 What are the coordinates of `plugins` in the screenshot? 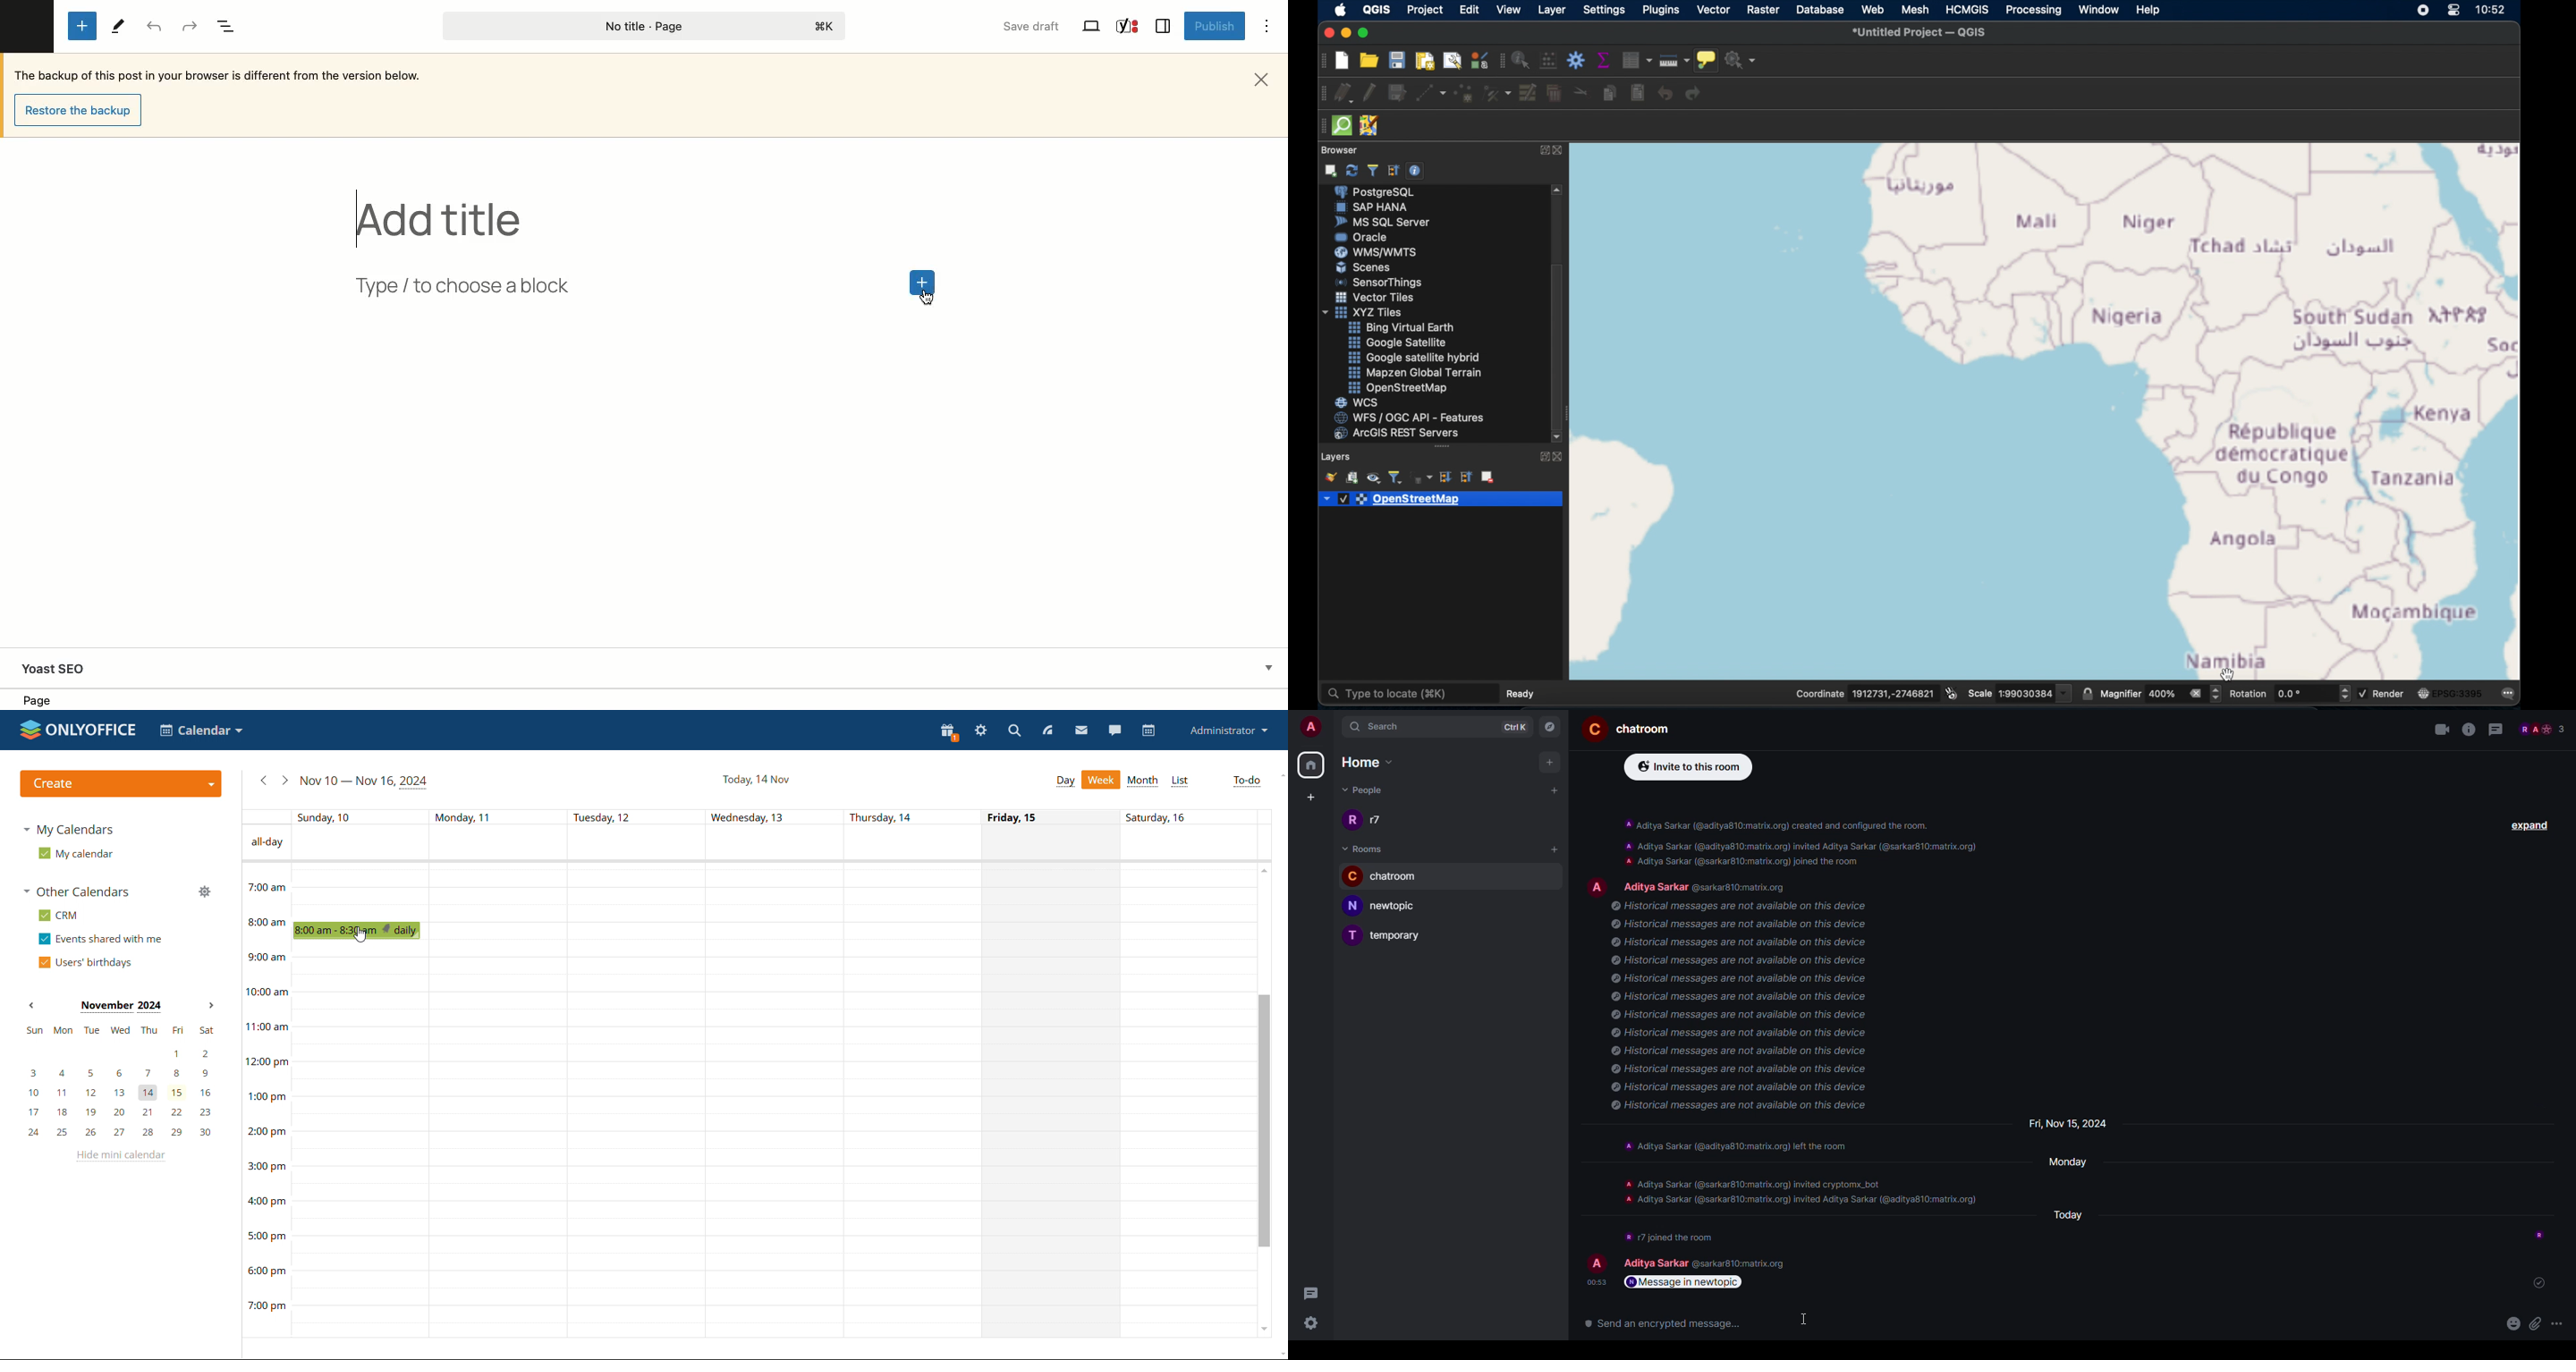 It's located at (1662, 11).